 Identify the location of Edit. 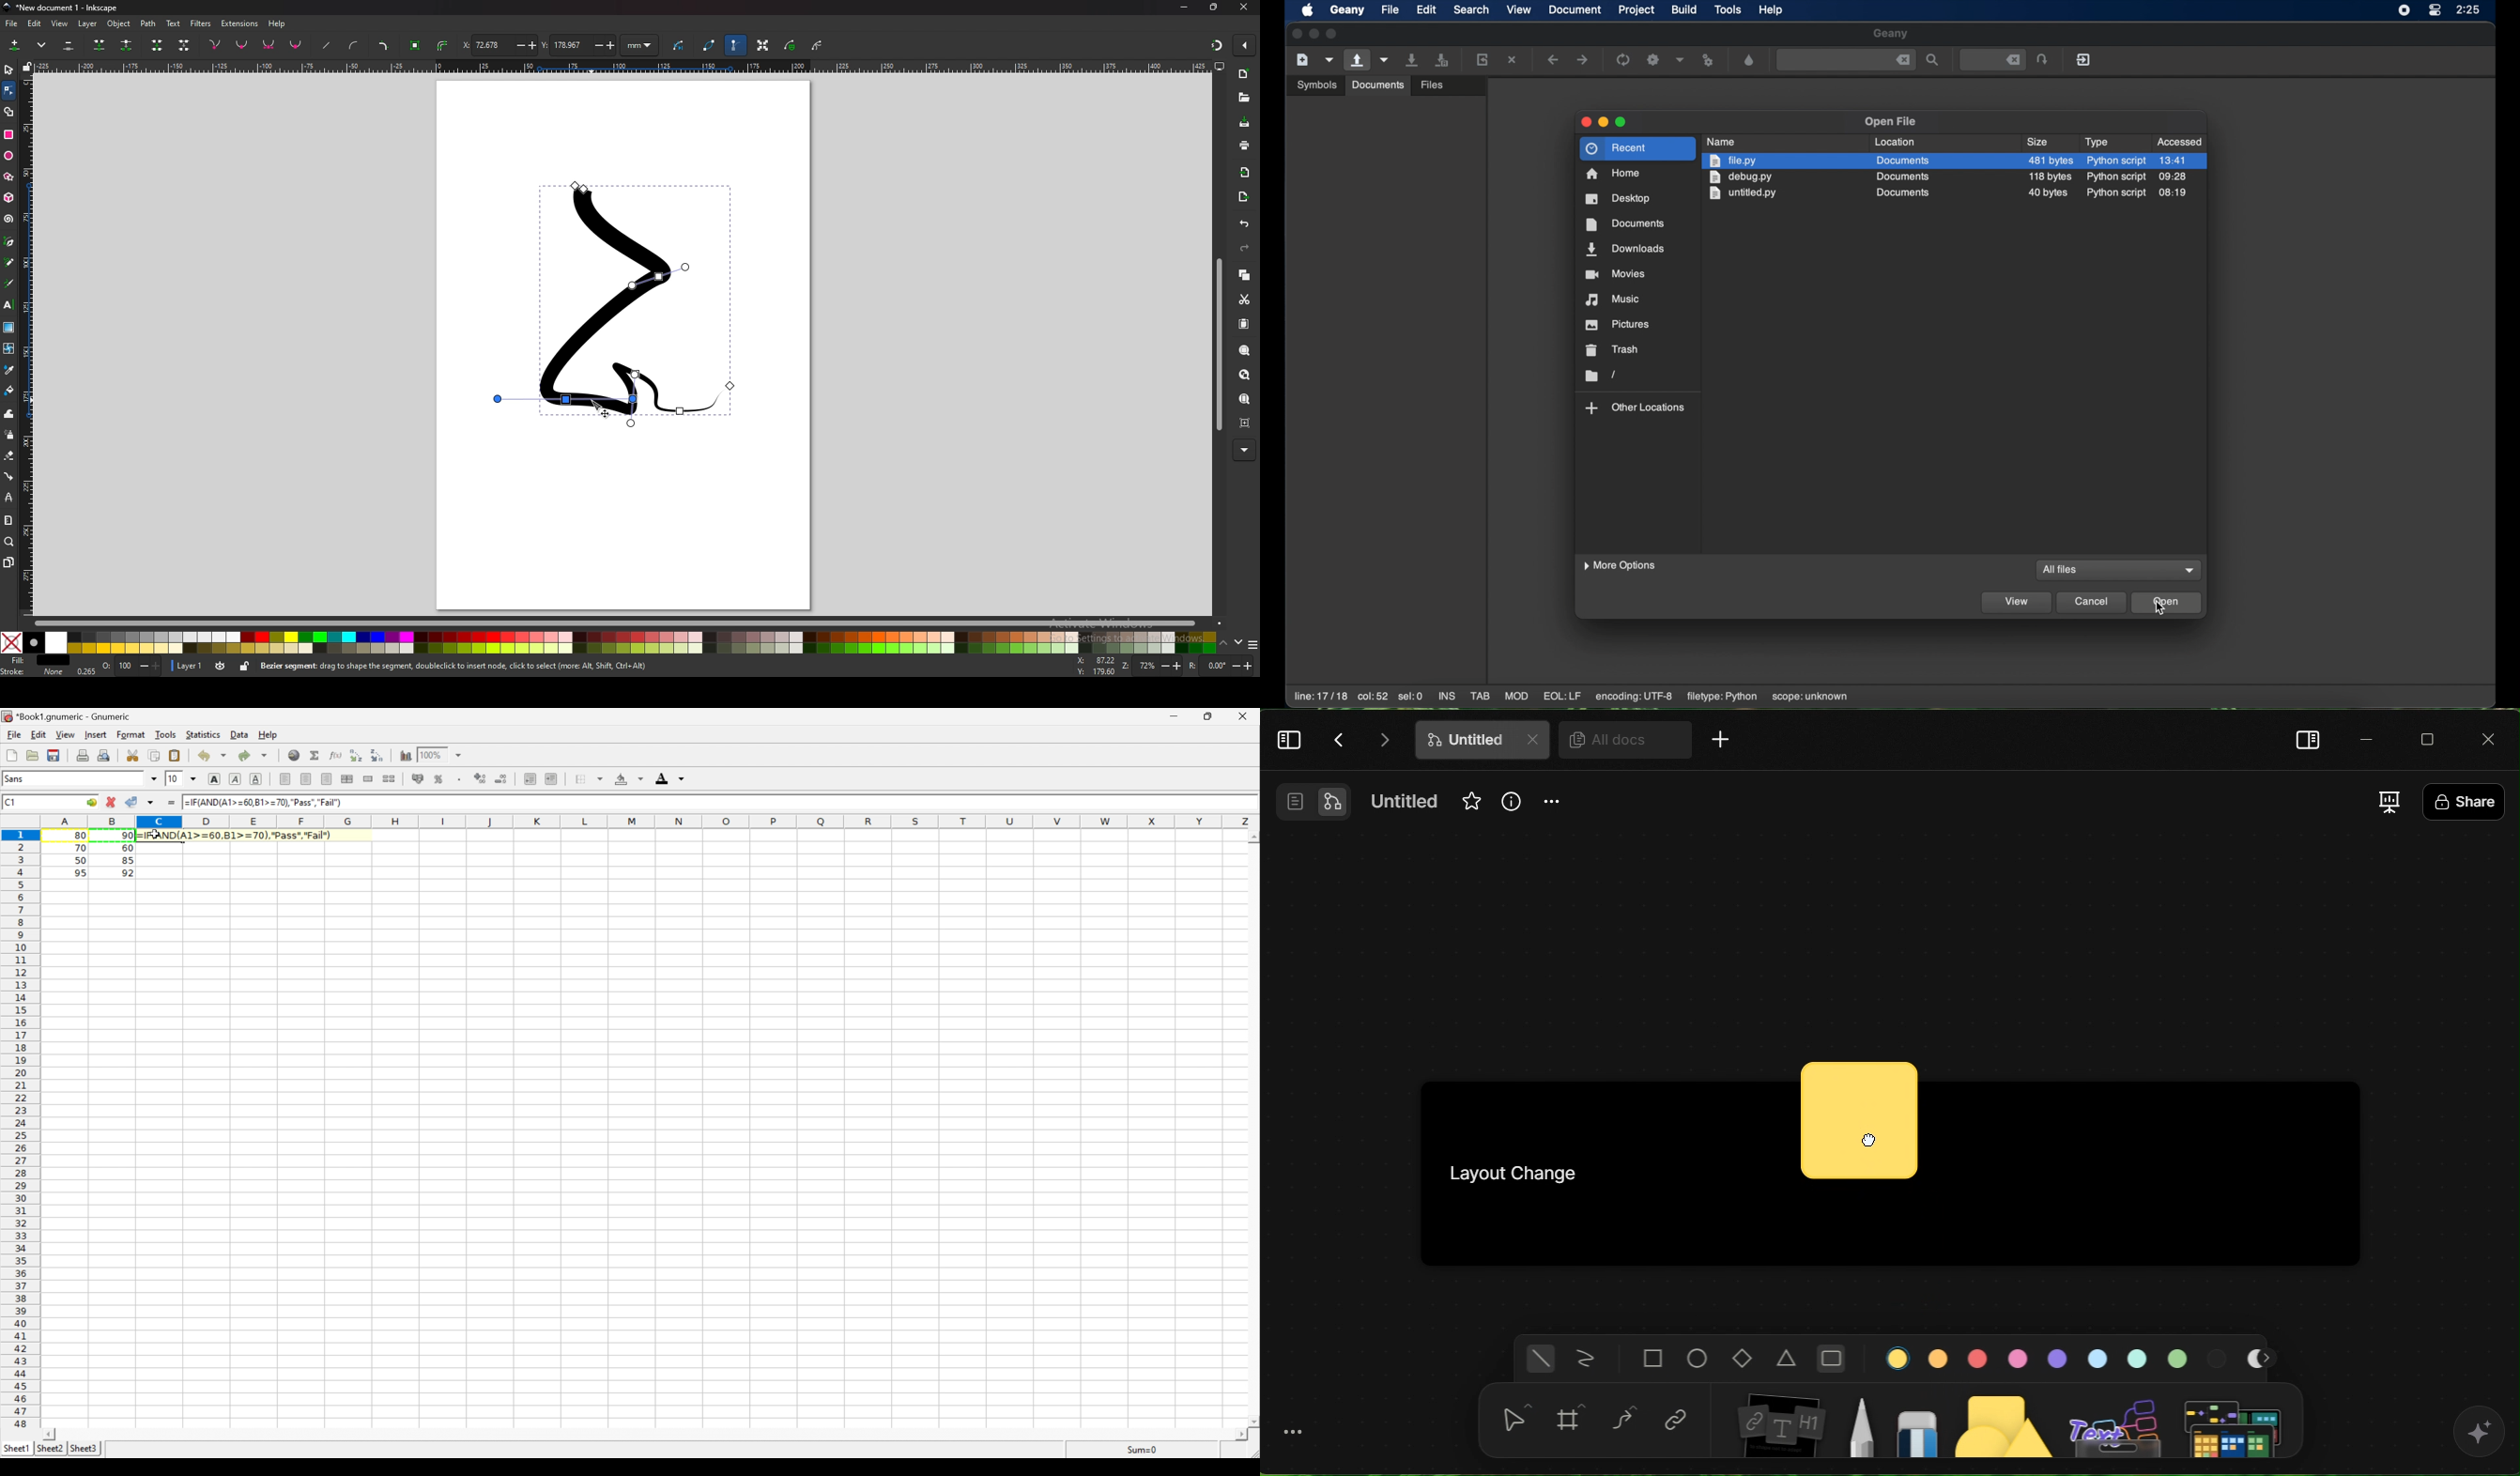
(38, 736).